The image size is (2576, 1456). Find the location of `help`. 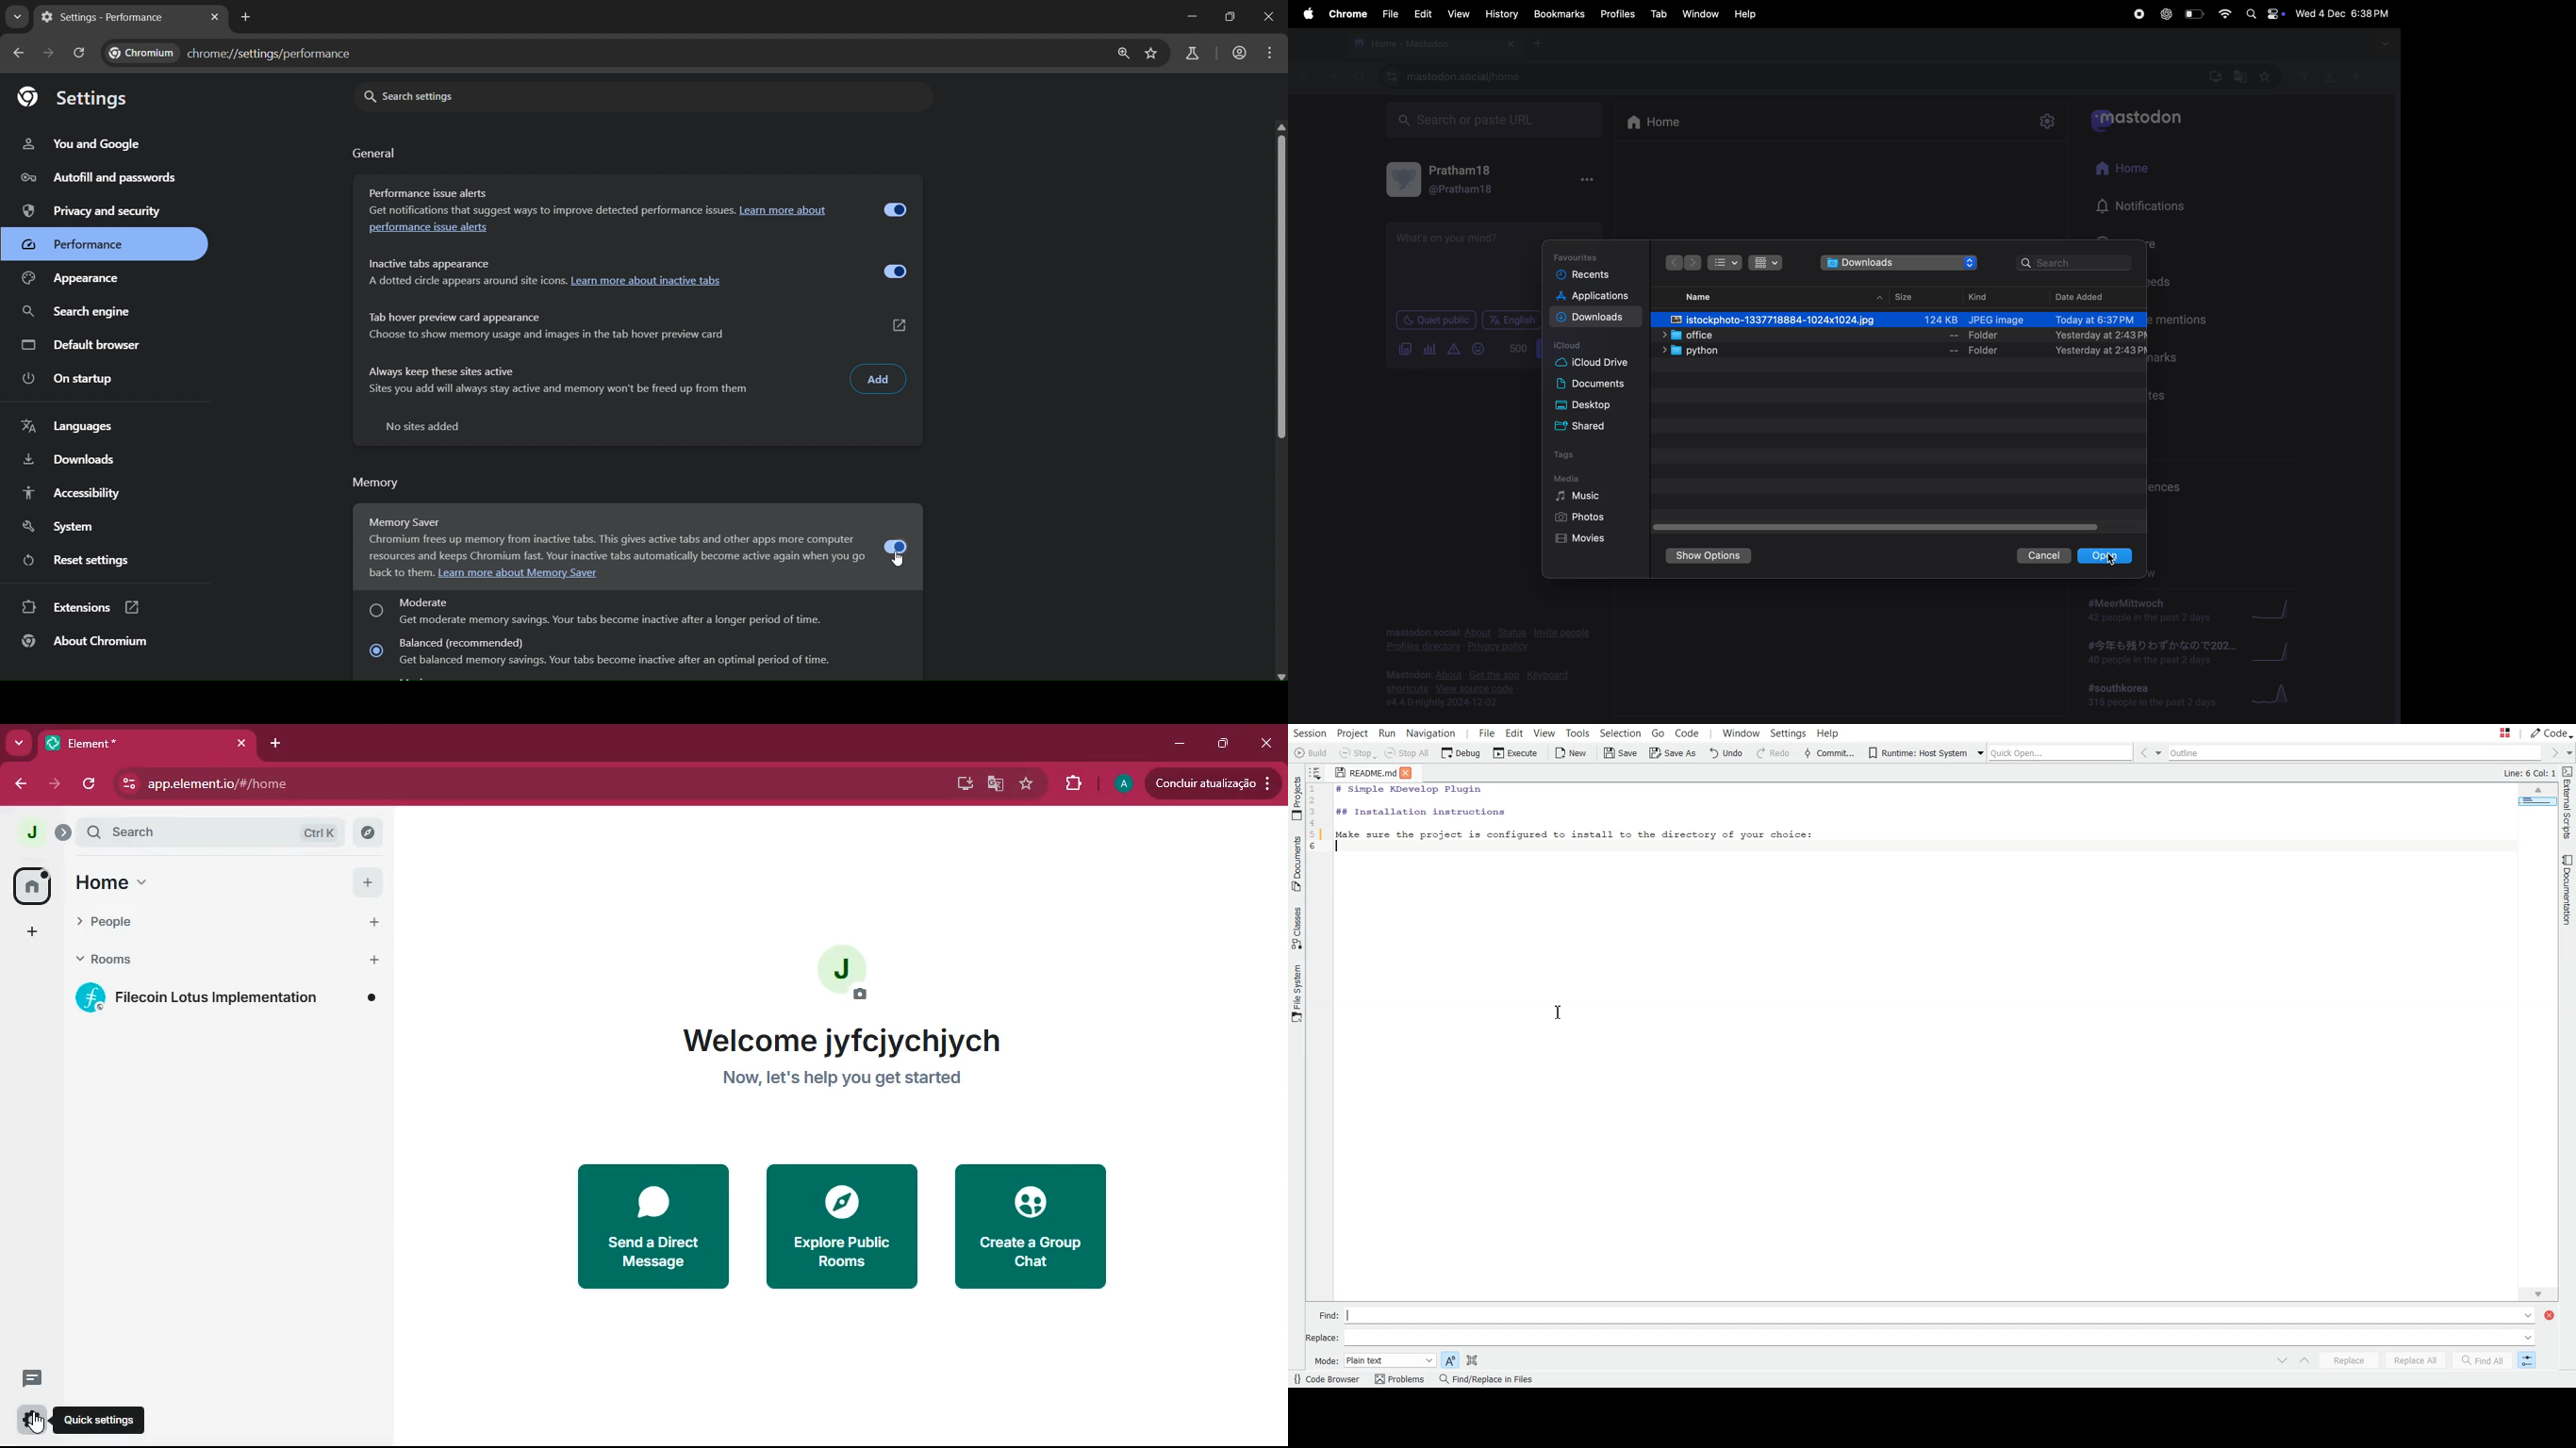

help is located at coordinates (1747, 12).